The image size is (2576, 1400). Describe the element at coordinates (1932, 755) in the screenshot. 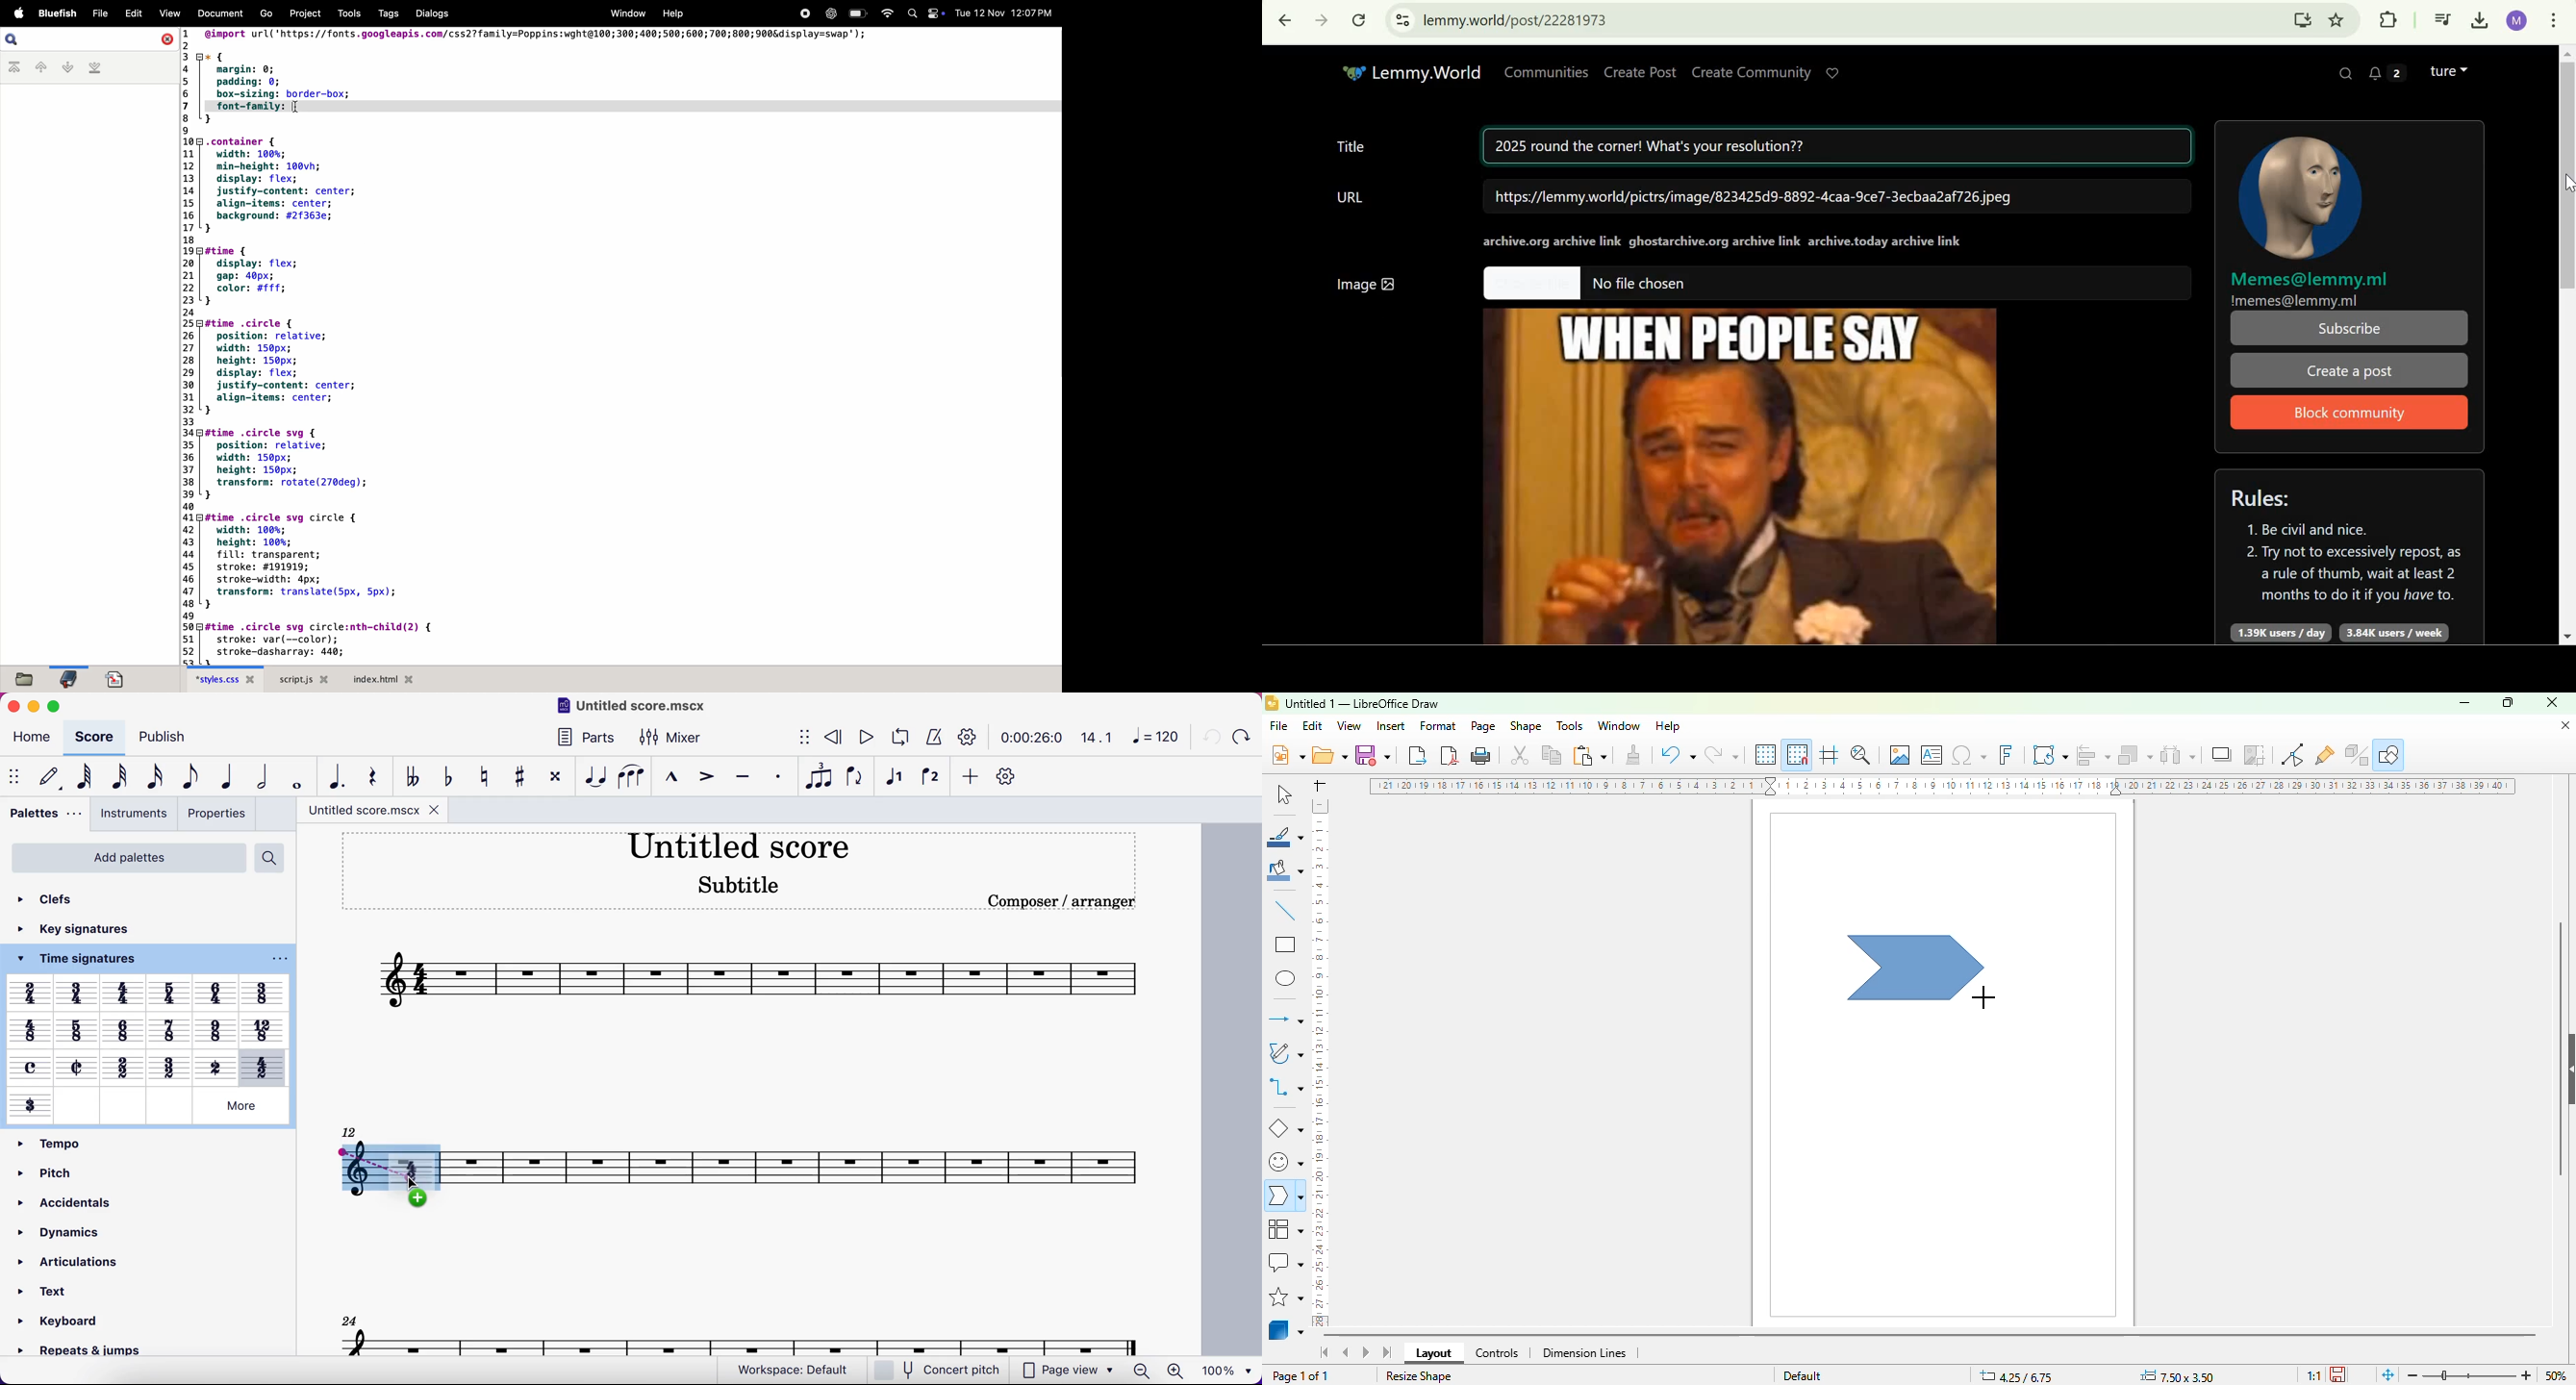

I see `insert text box` at that location.